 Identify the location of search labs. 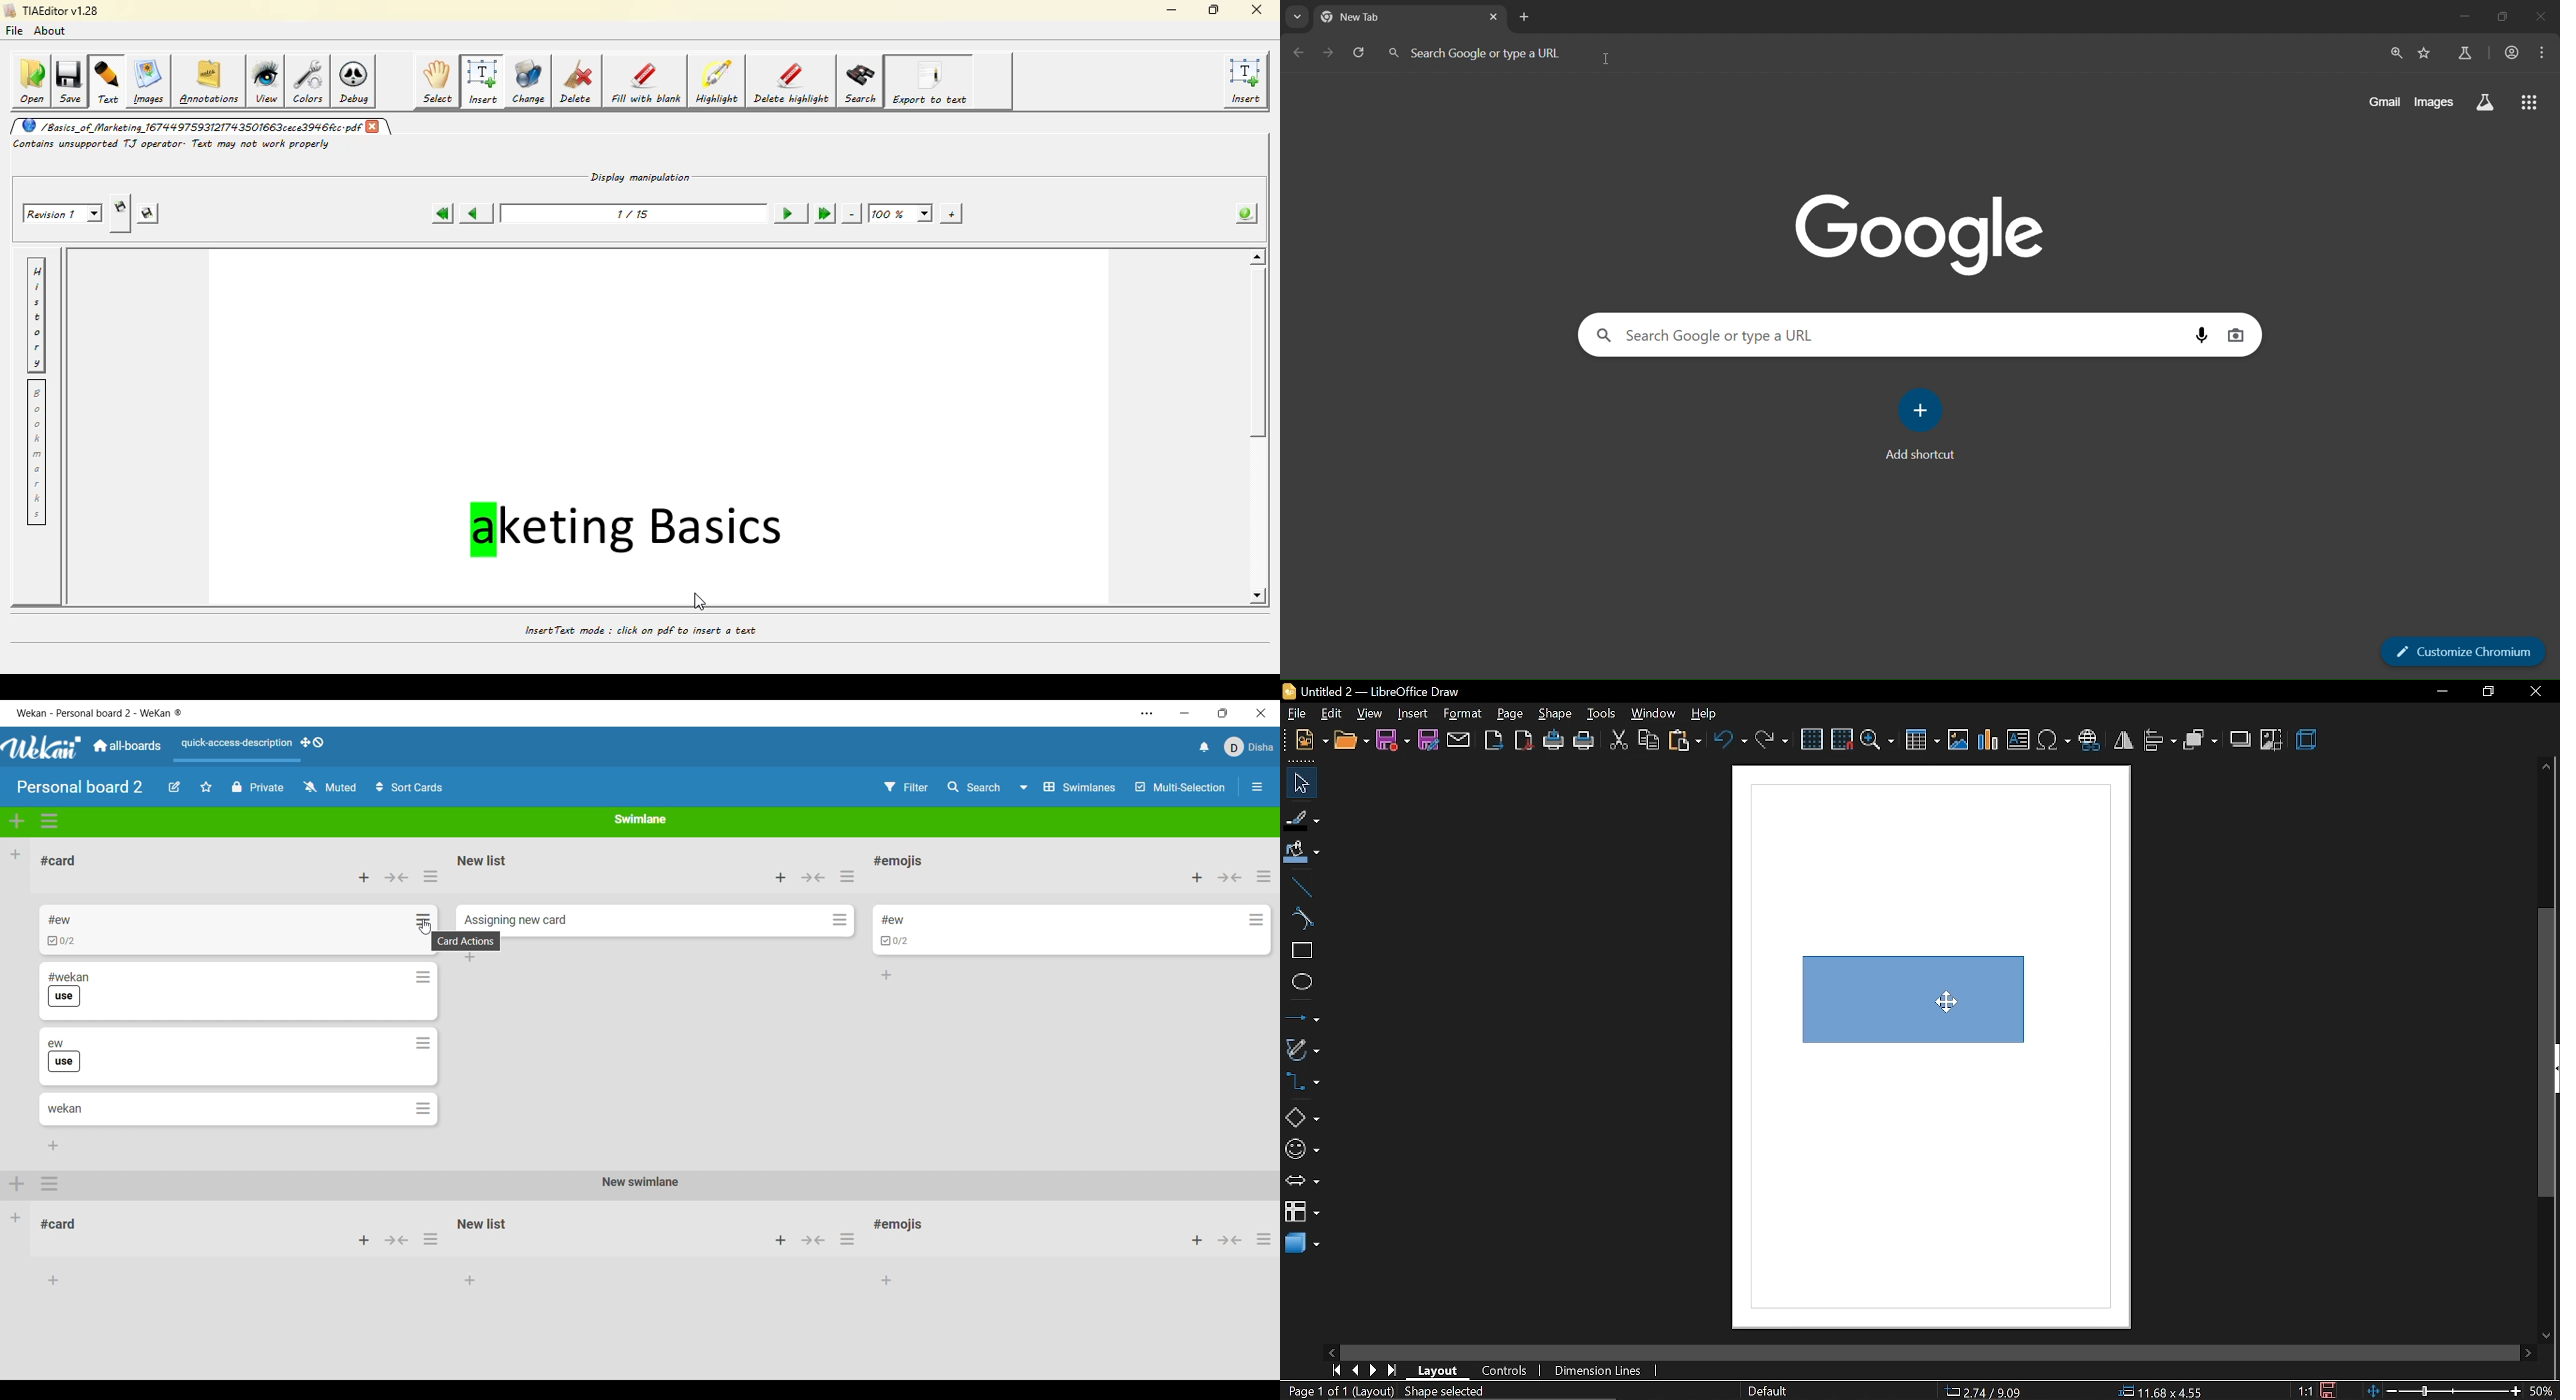
(2463, 53).